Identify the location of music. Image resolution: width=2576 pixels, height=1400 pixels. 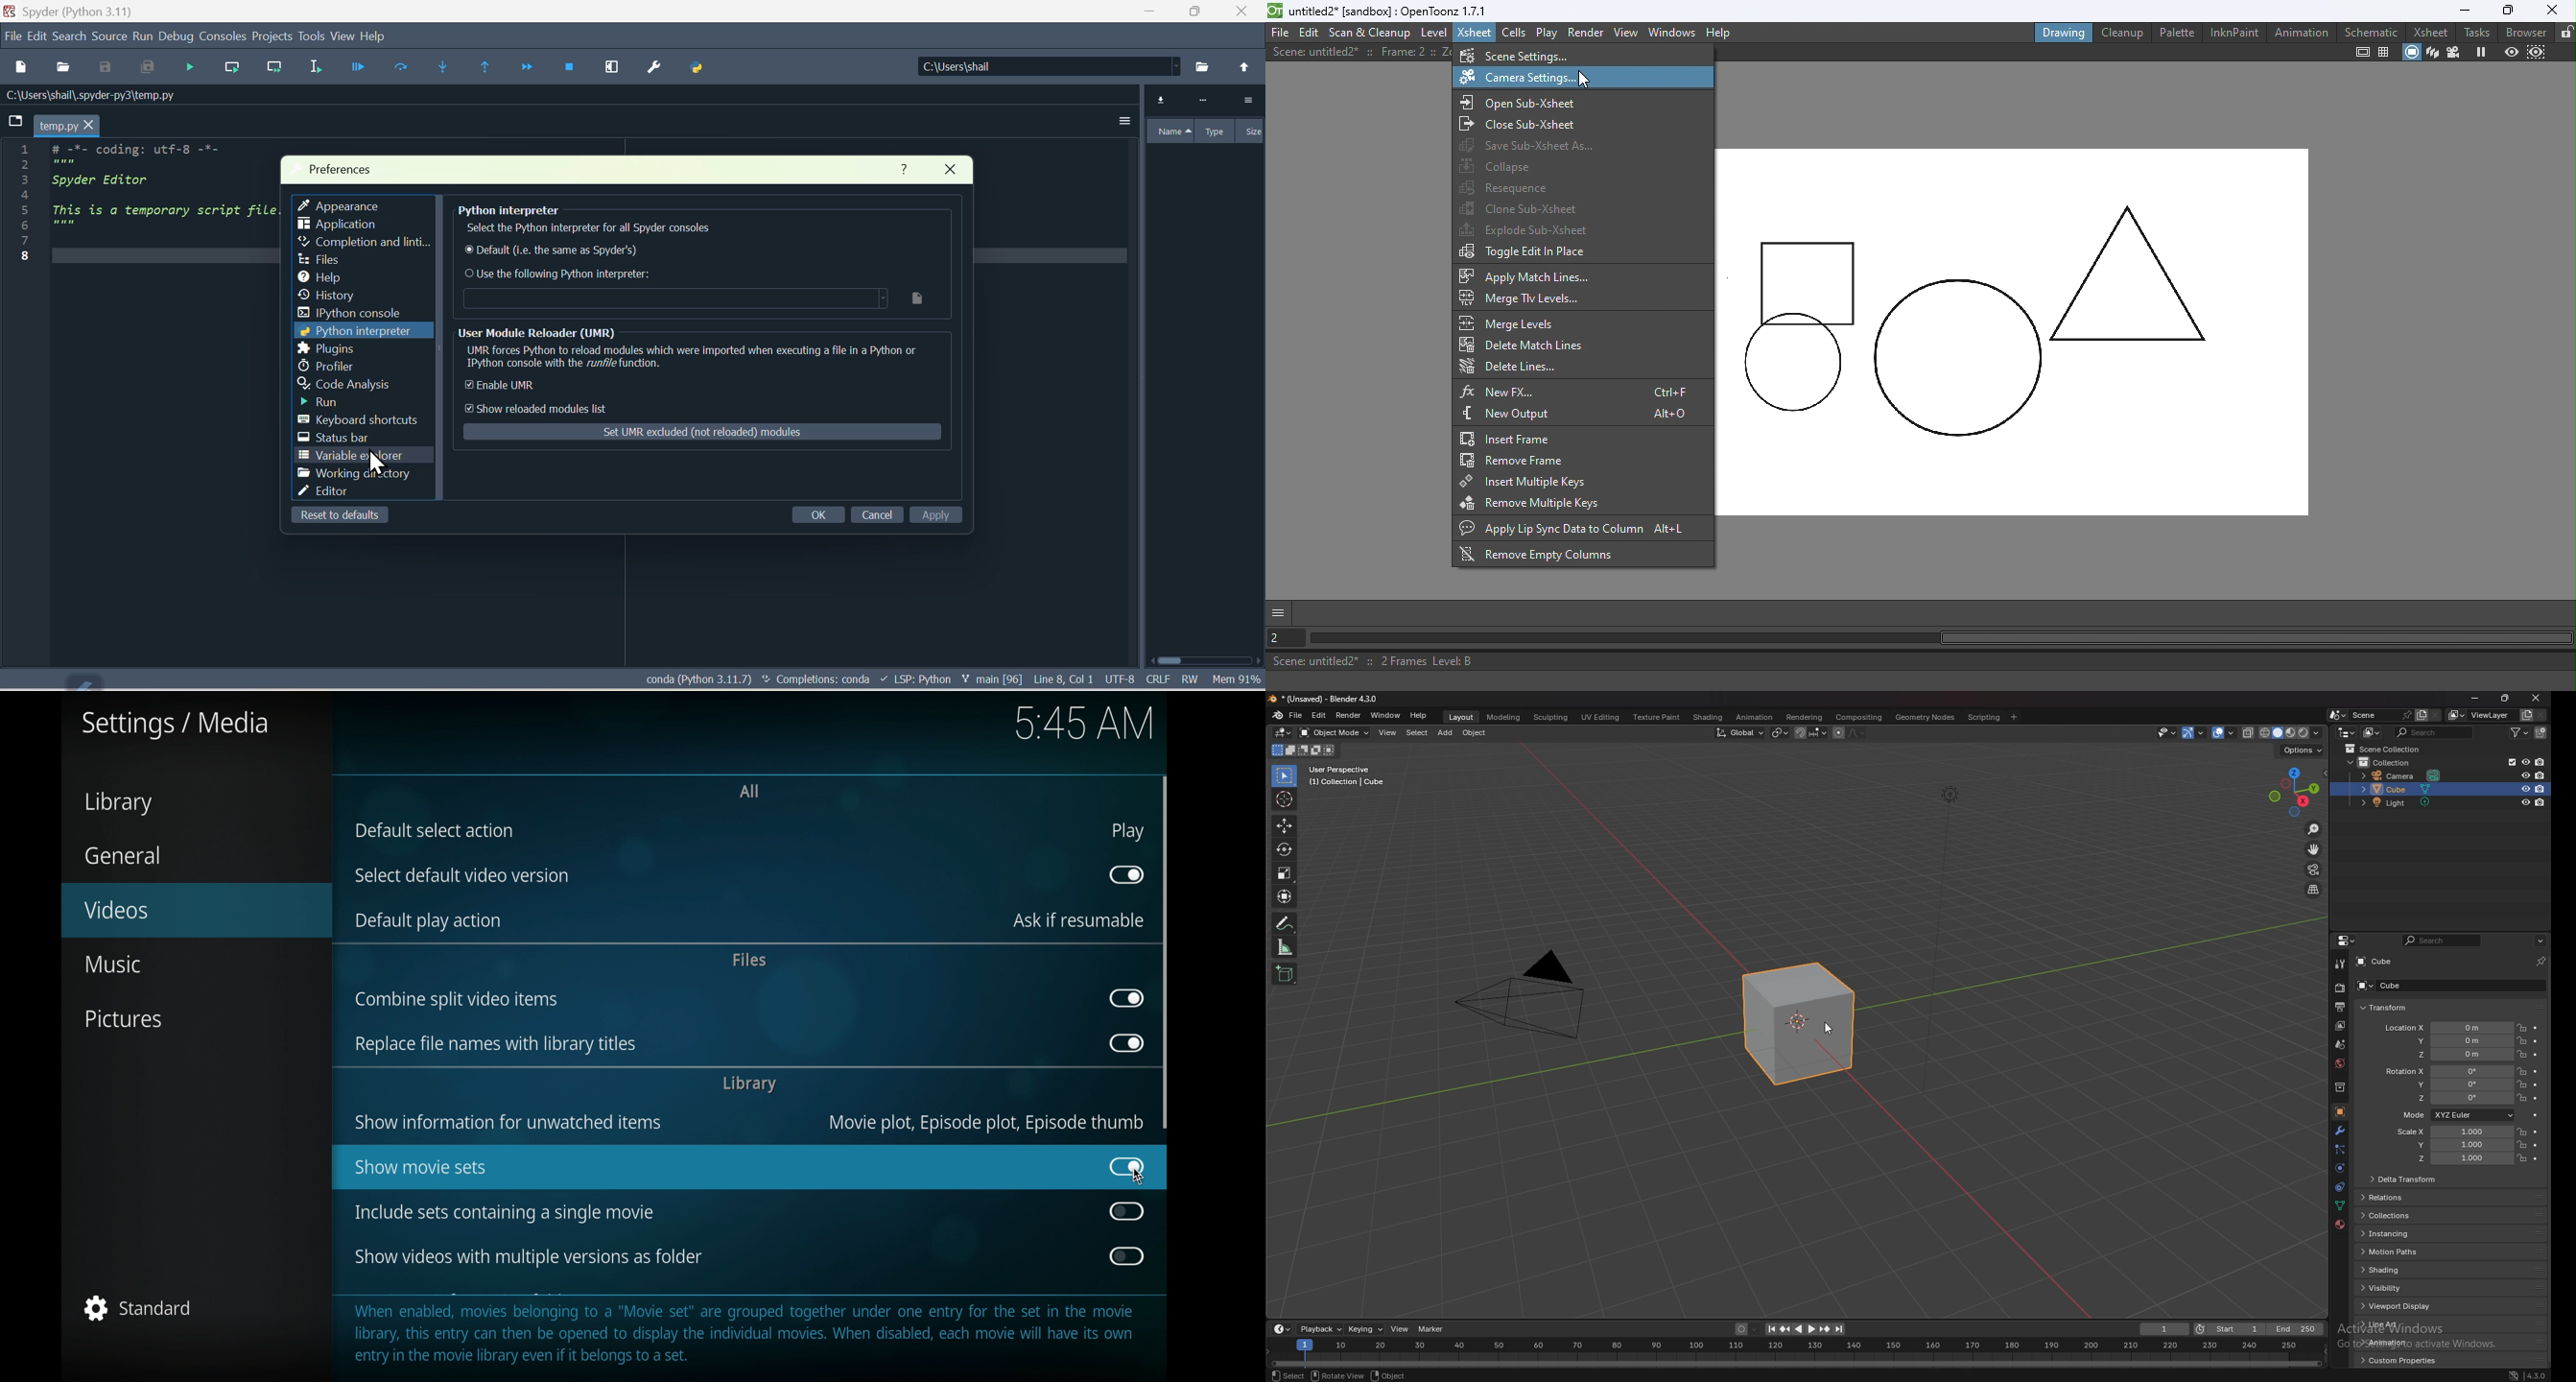
(113, 964).